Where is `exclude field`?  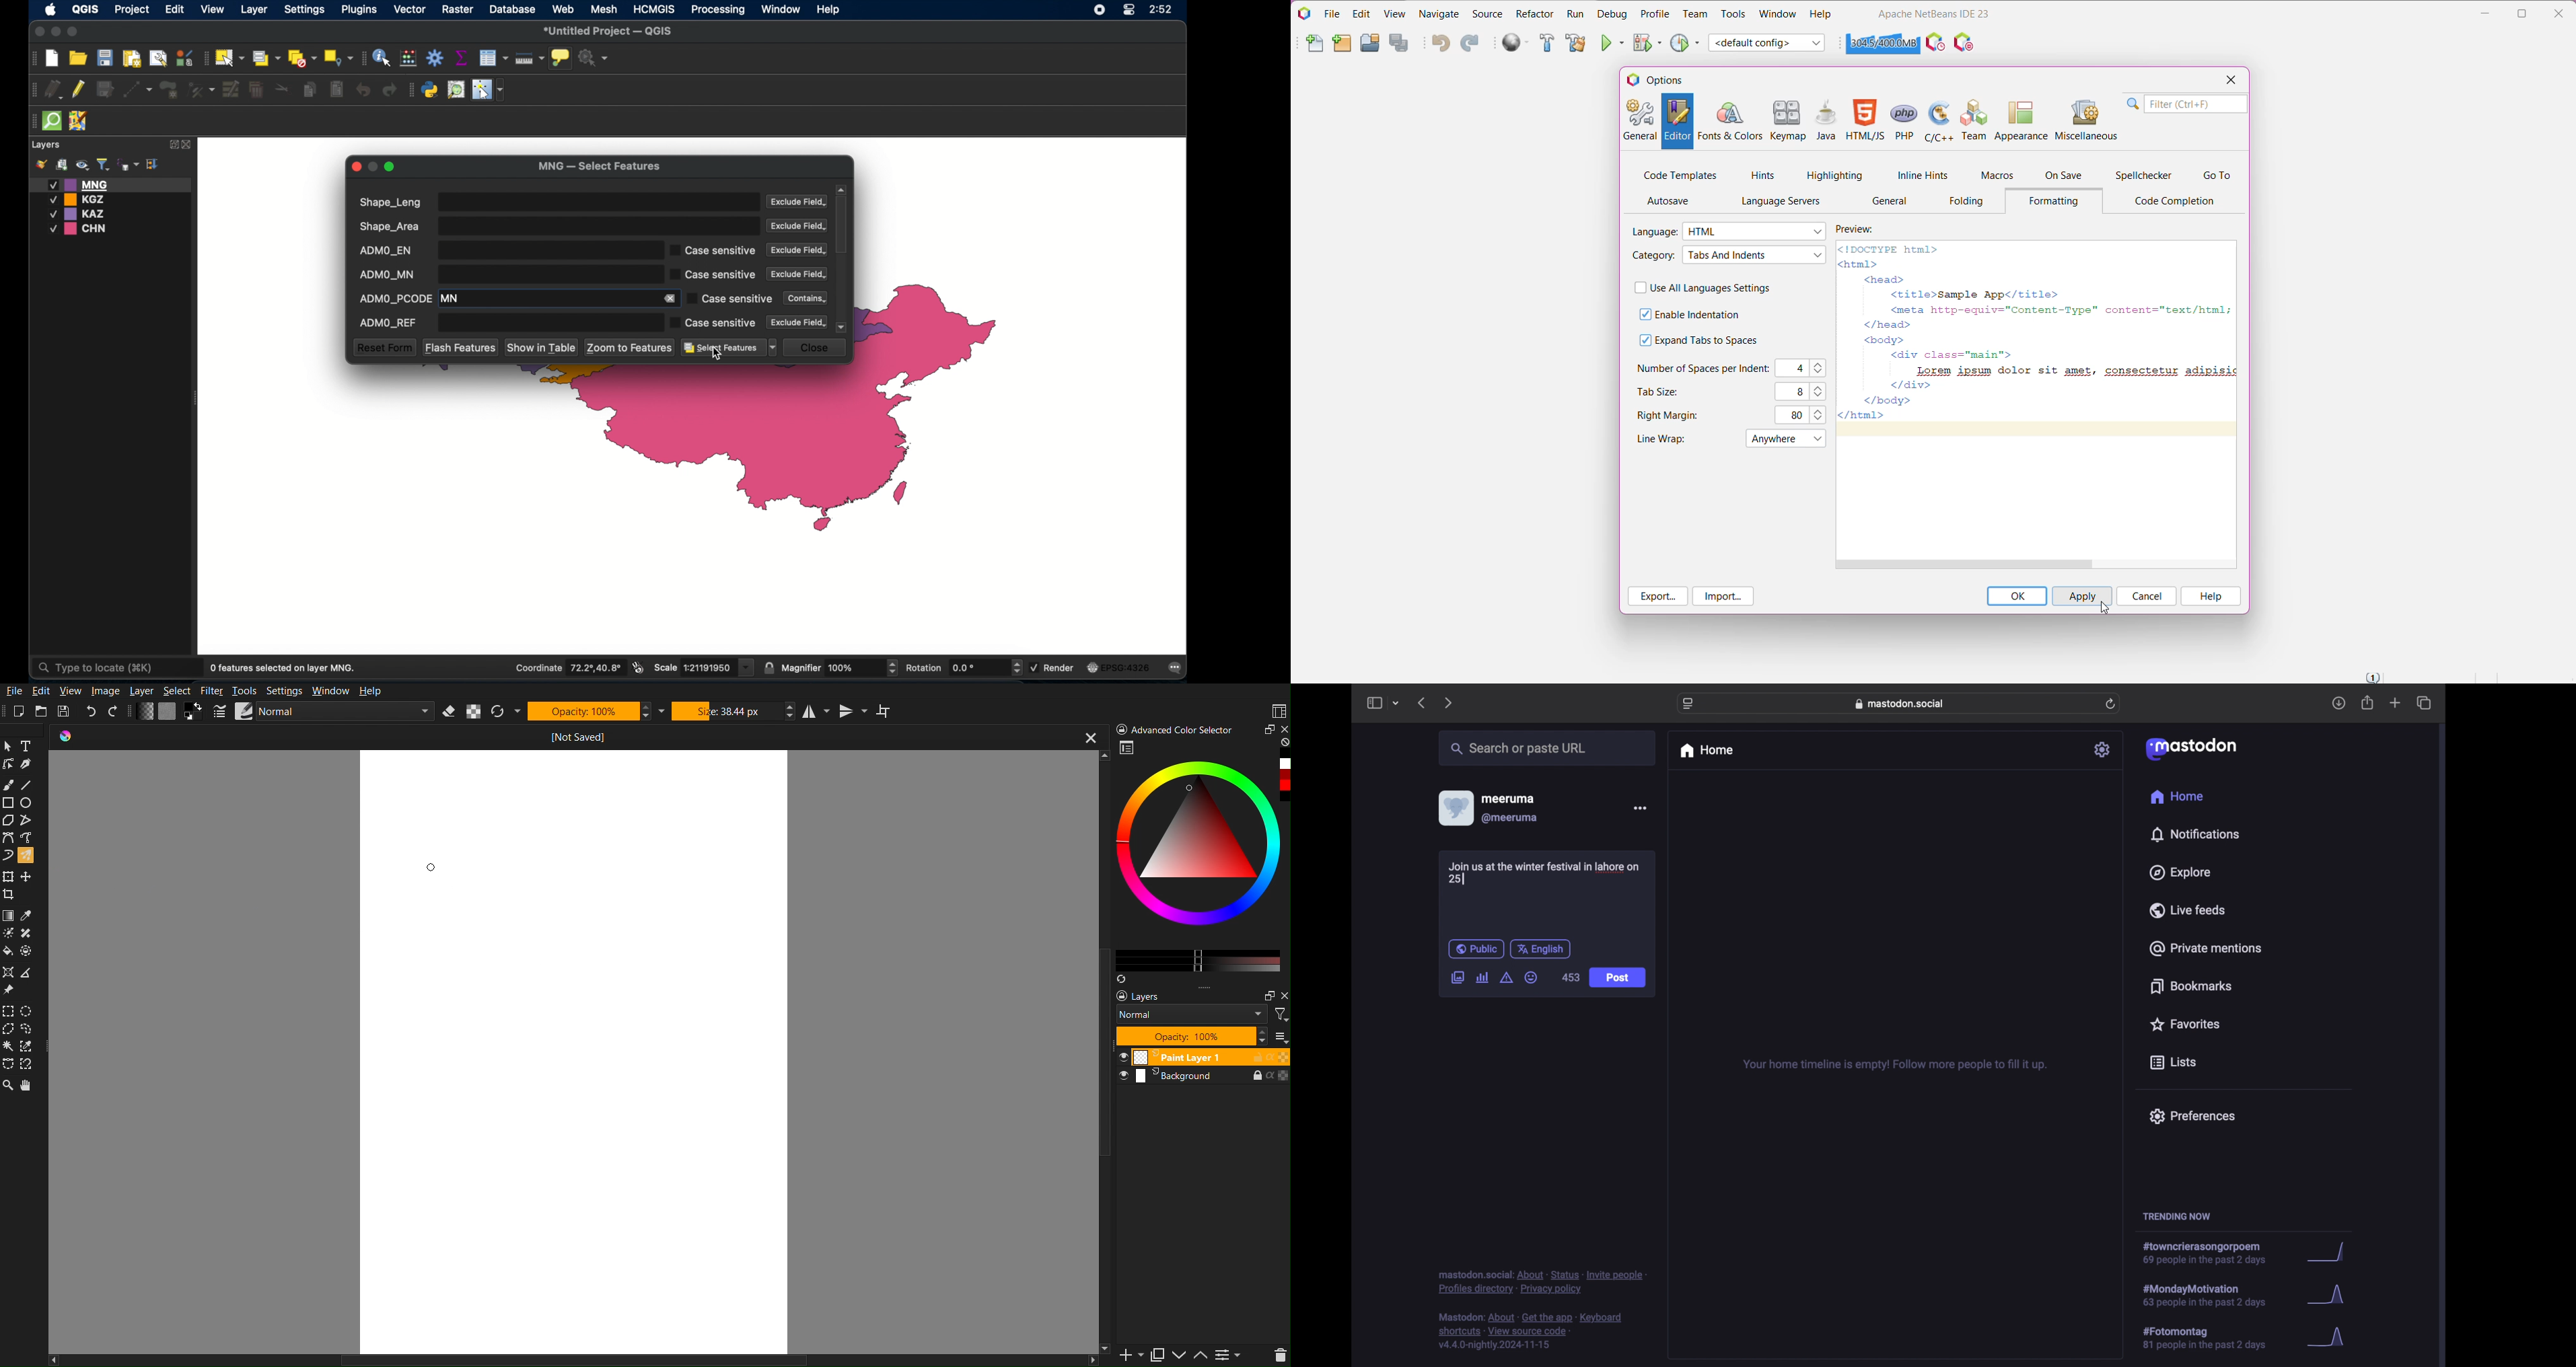
exclude field is located at coordinates (798, 322).